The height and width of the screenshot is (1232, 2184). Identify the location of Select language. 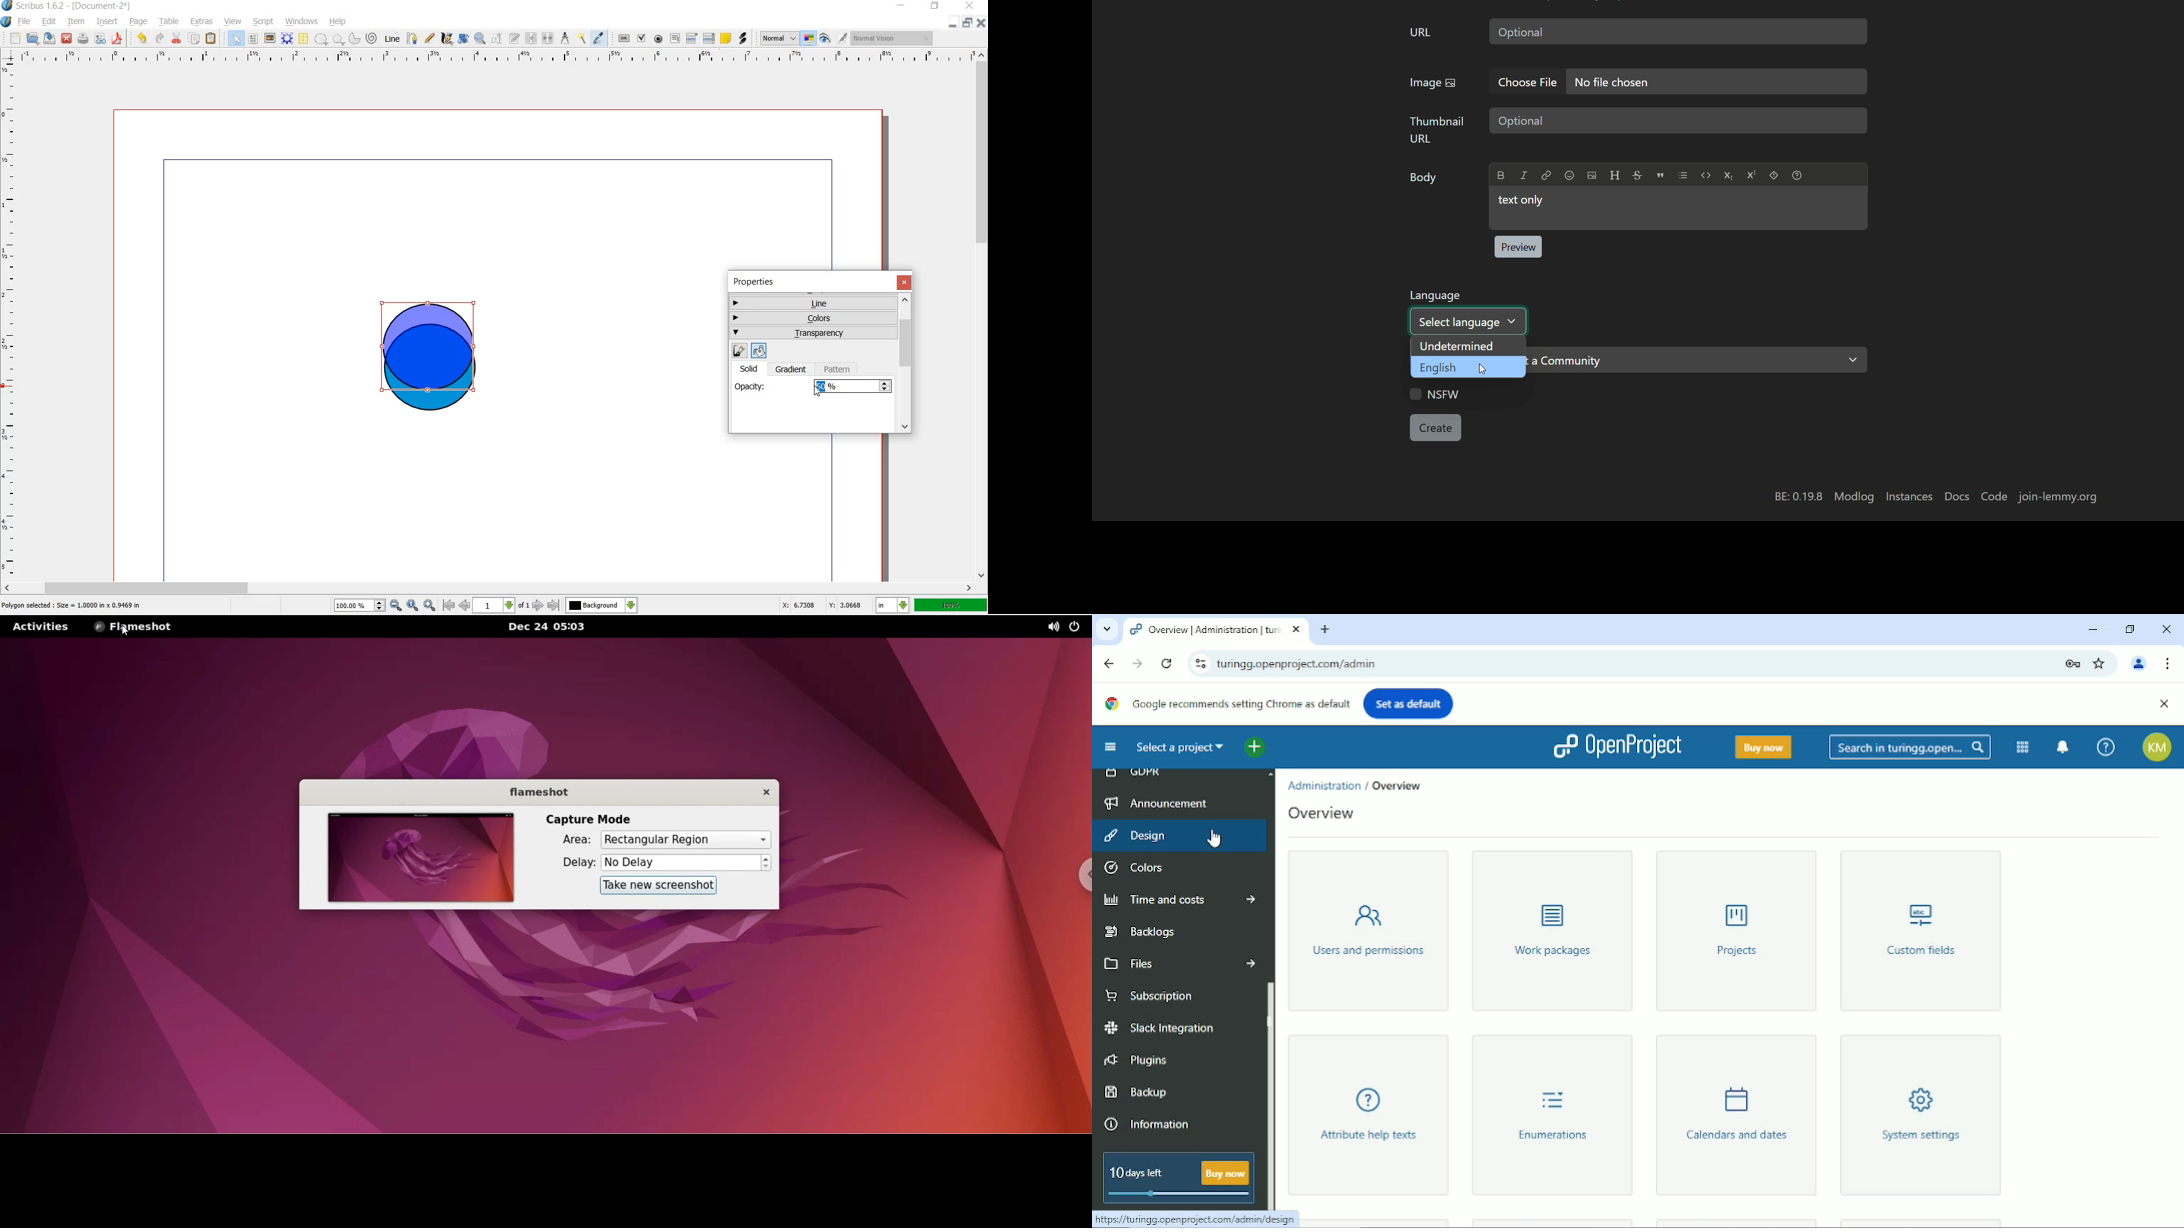
(1469, 322).